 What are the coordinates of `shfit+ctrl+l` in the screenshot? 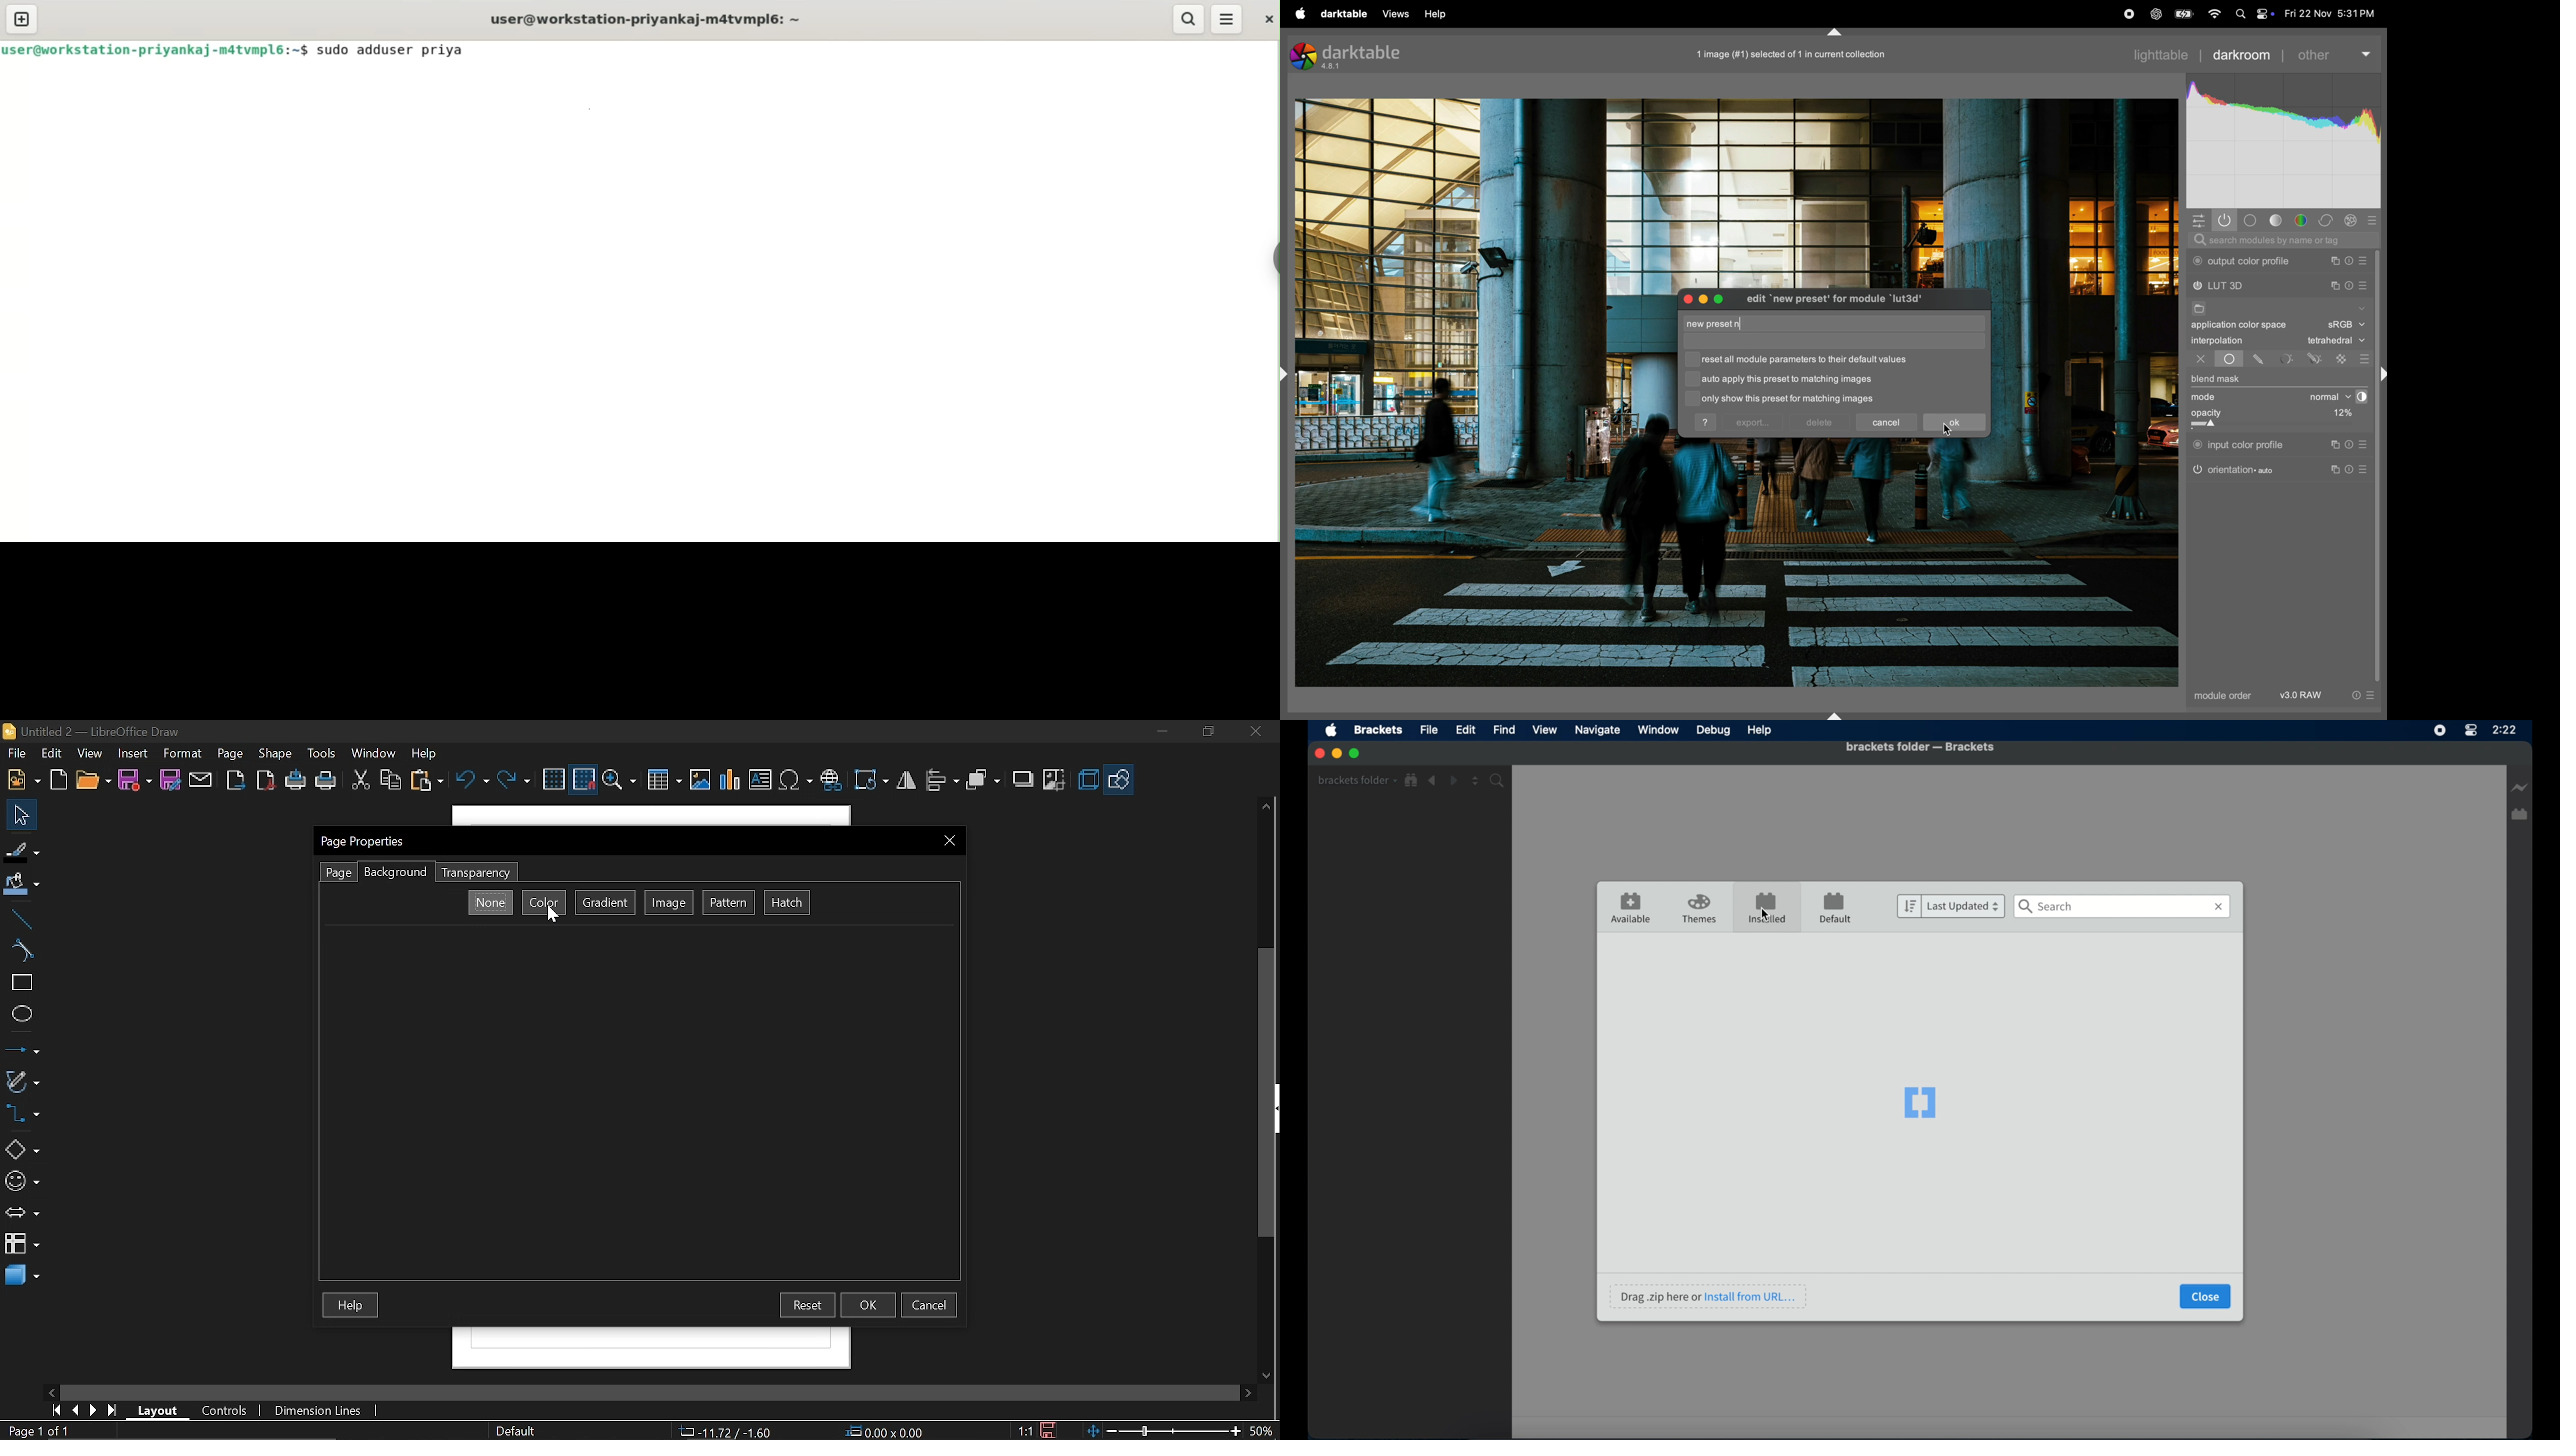 It's located at (1287, 374).